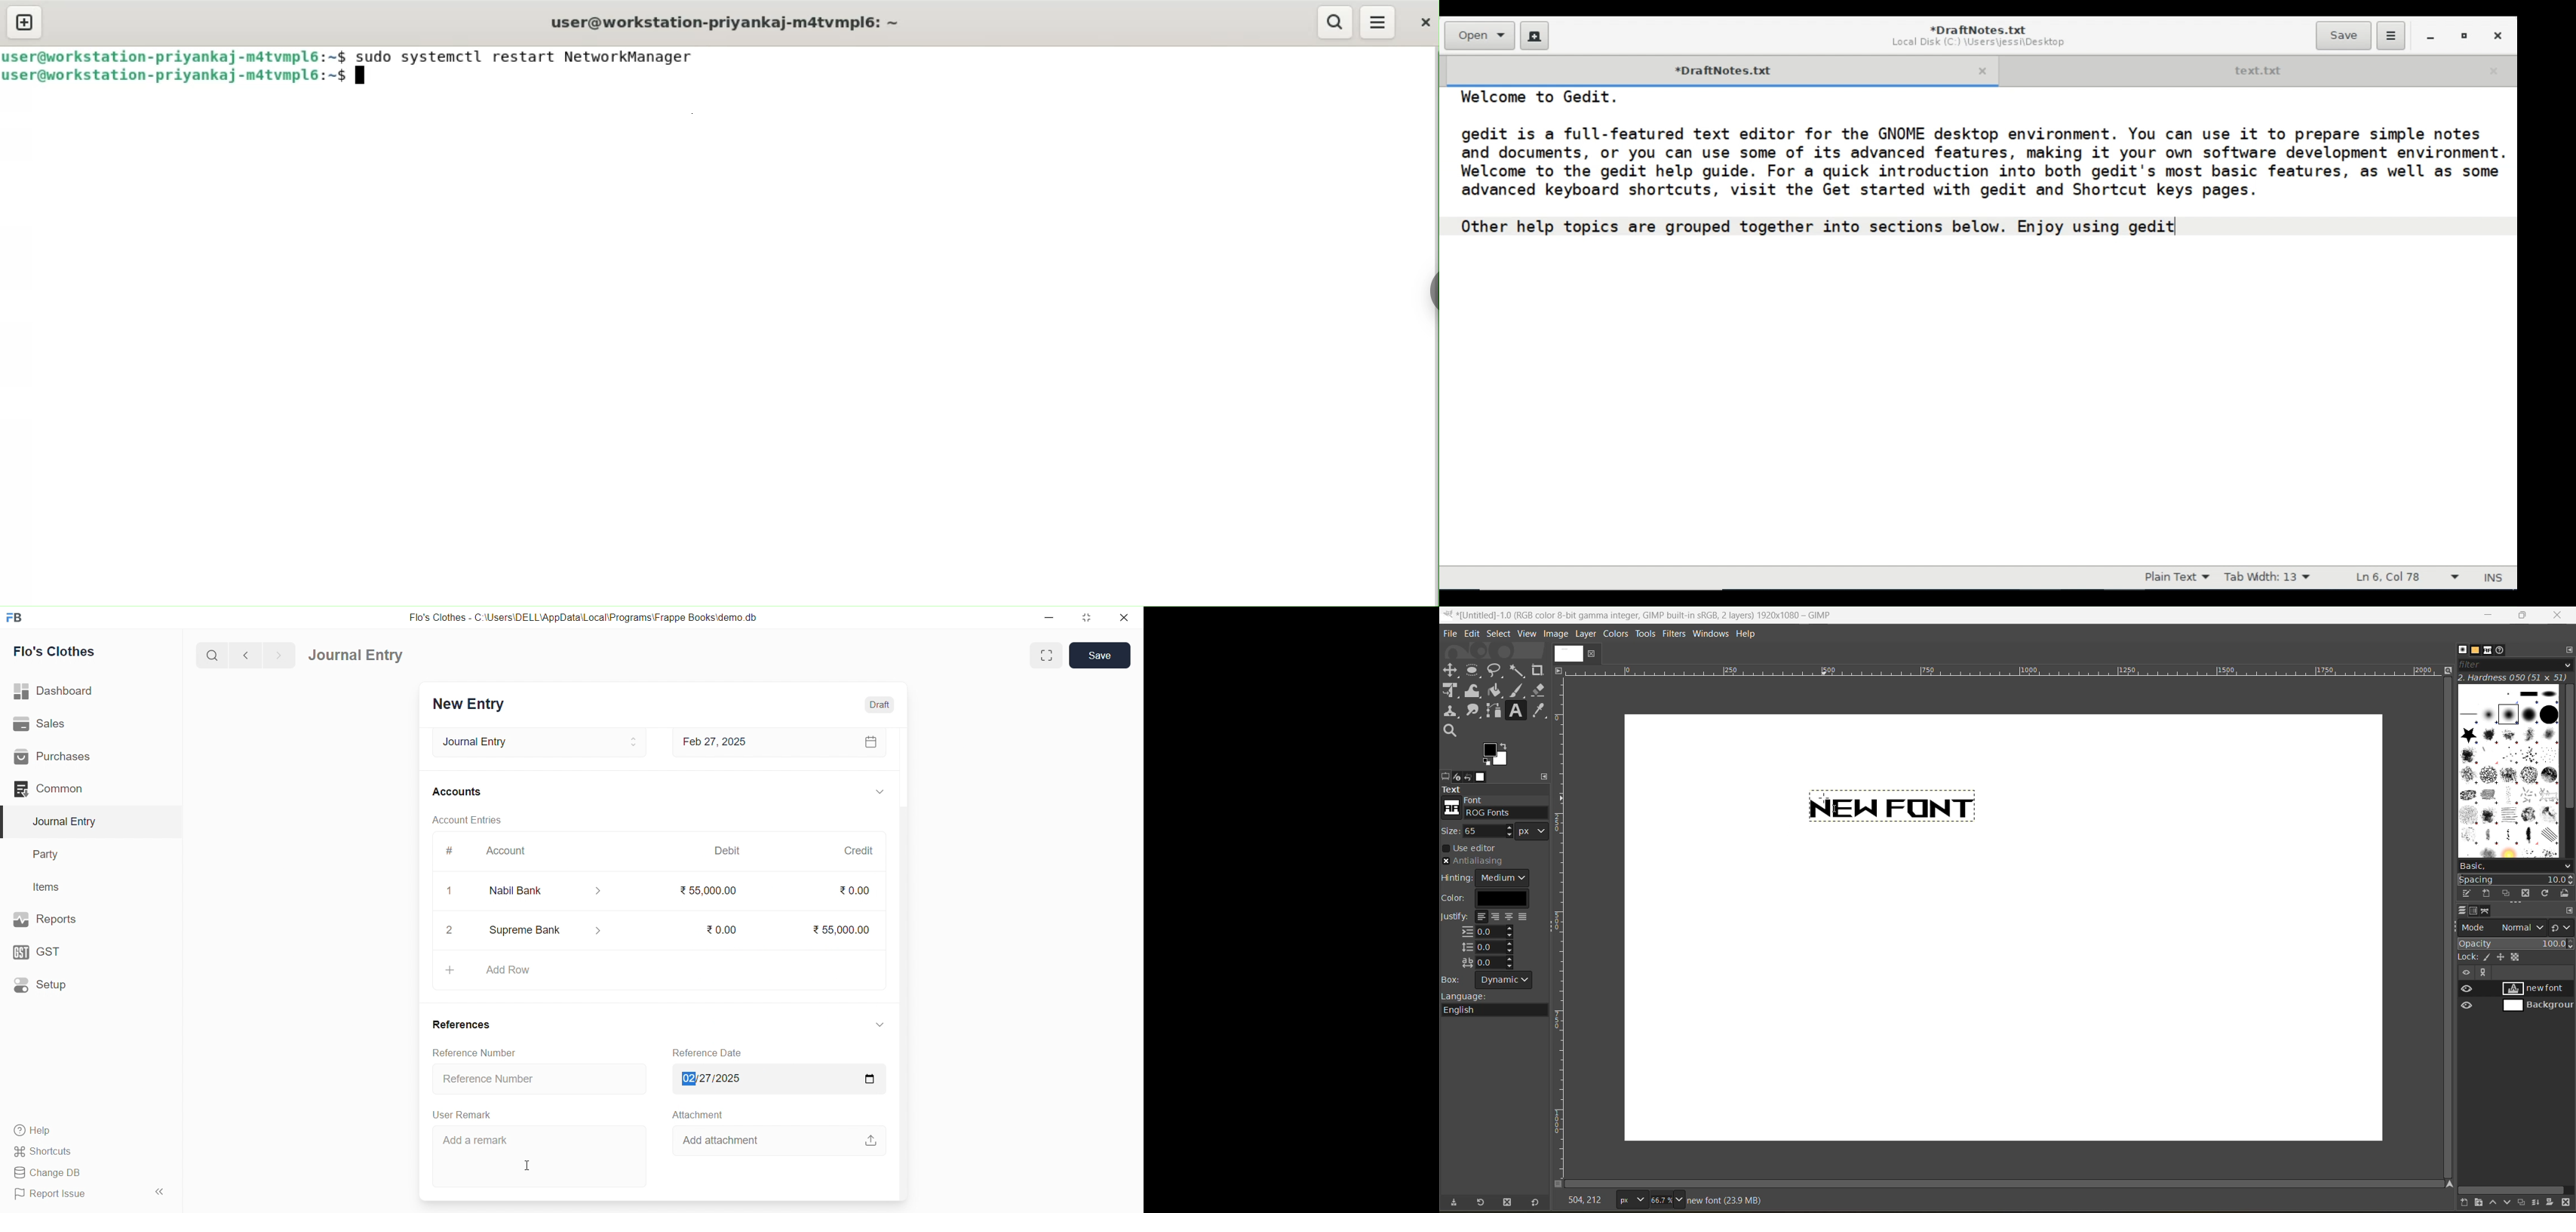 This screenshot has height=1232, width=2576. I want to click on resize, so click(1087, 617).